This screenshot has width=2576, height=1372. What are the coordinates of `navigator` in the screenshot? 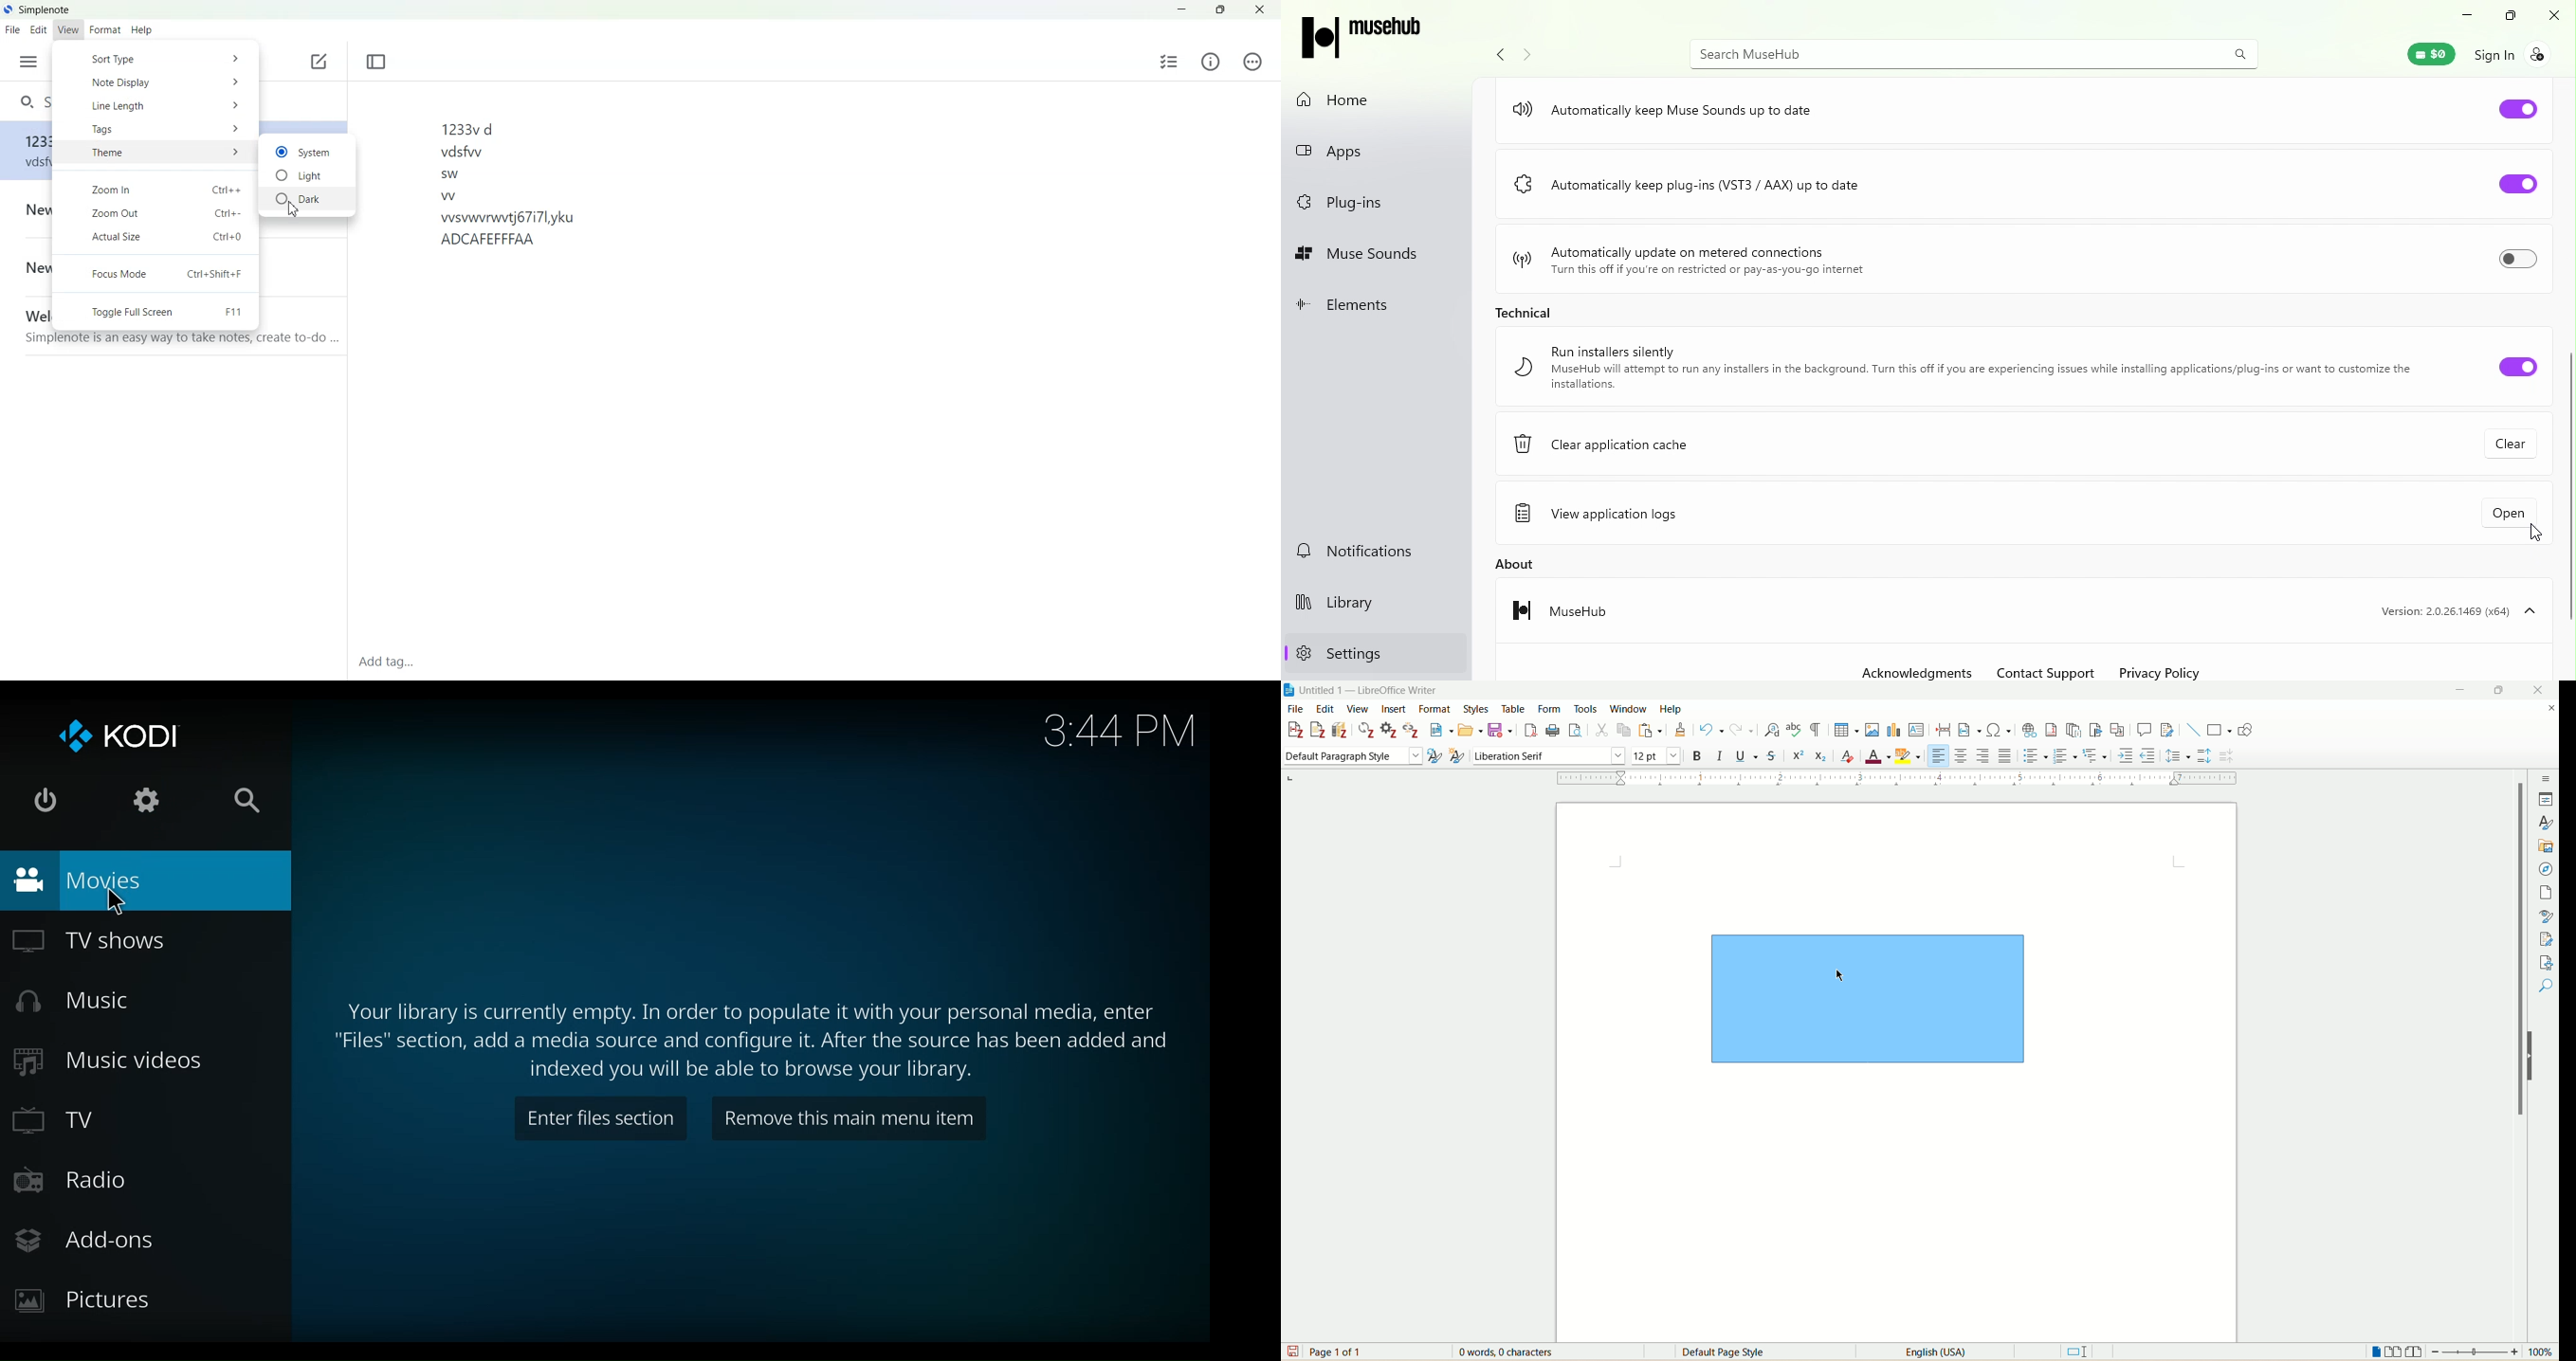 It's located at (2548, 871).